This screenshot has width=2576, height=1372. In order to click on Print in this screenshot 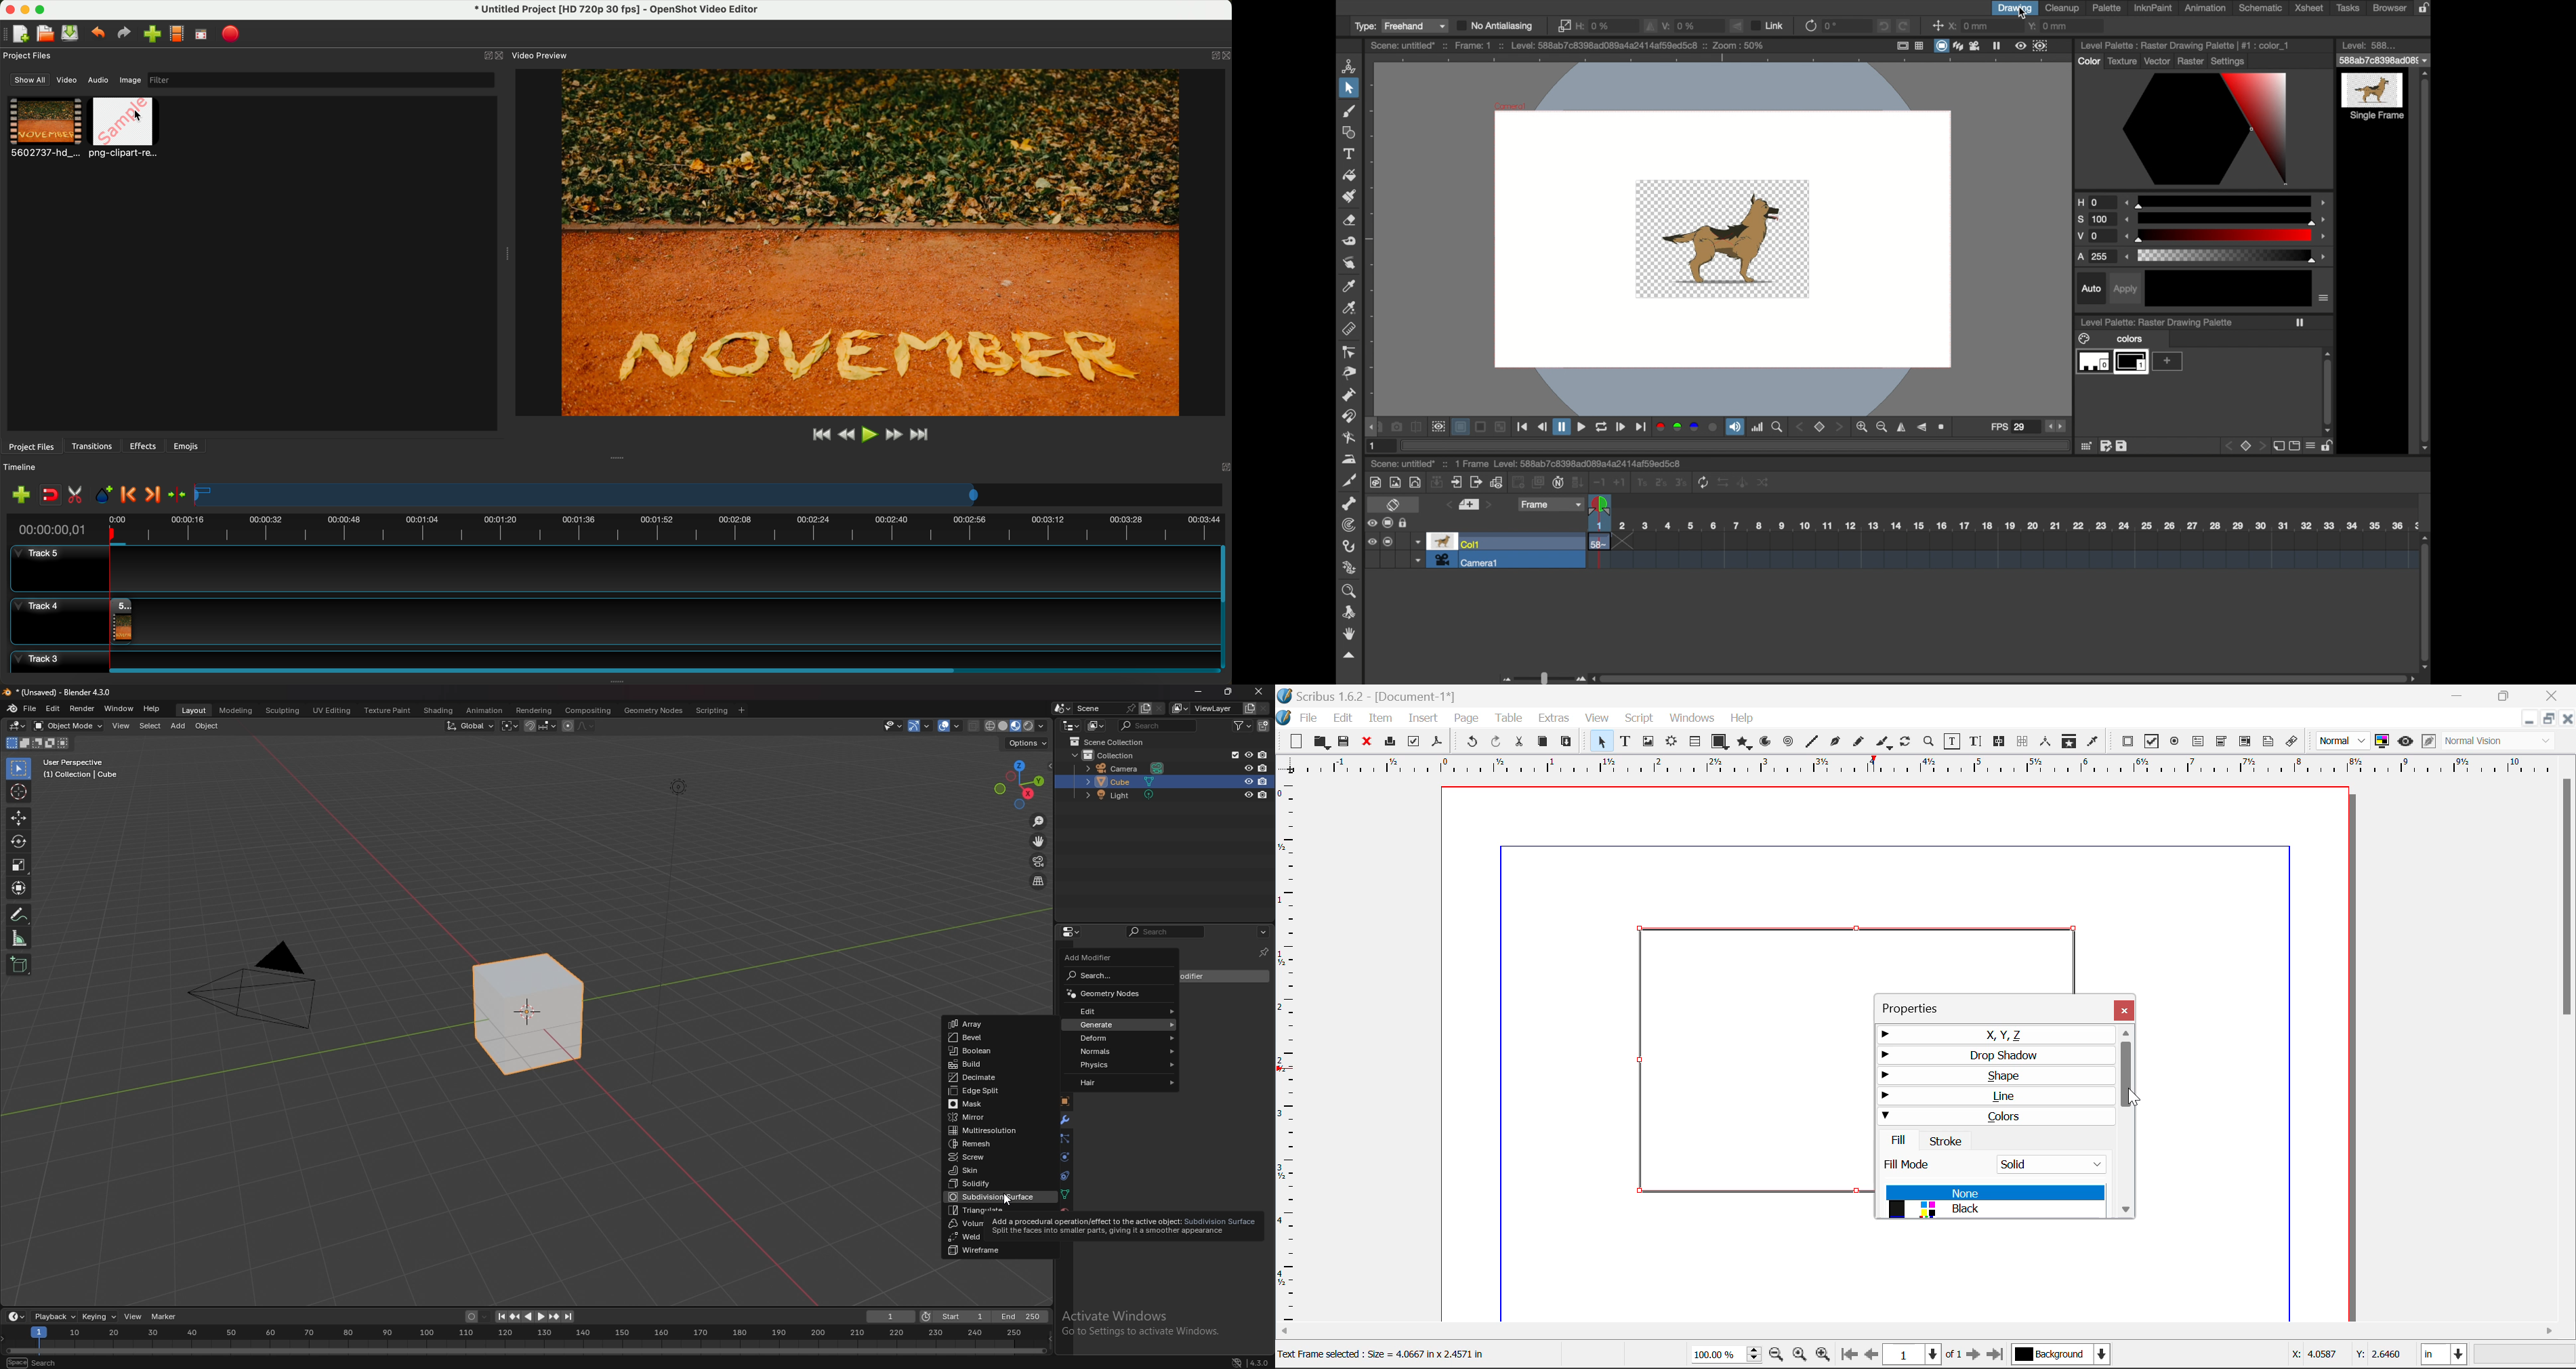, I will do `click(1389, 742)`.